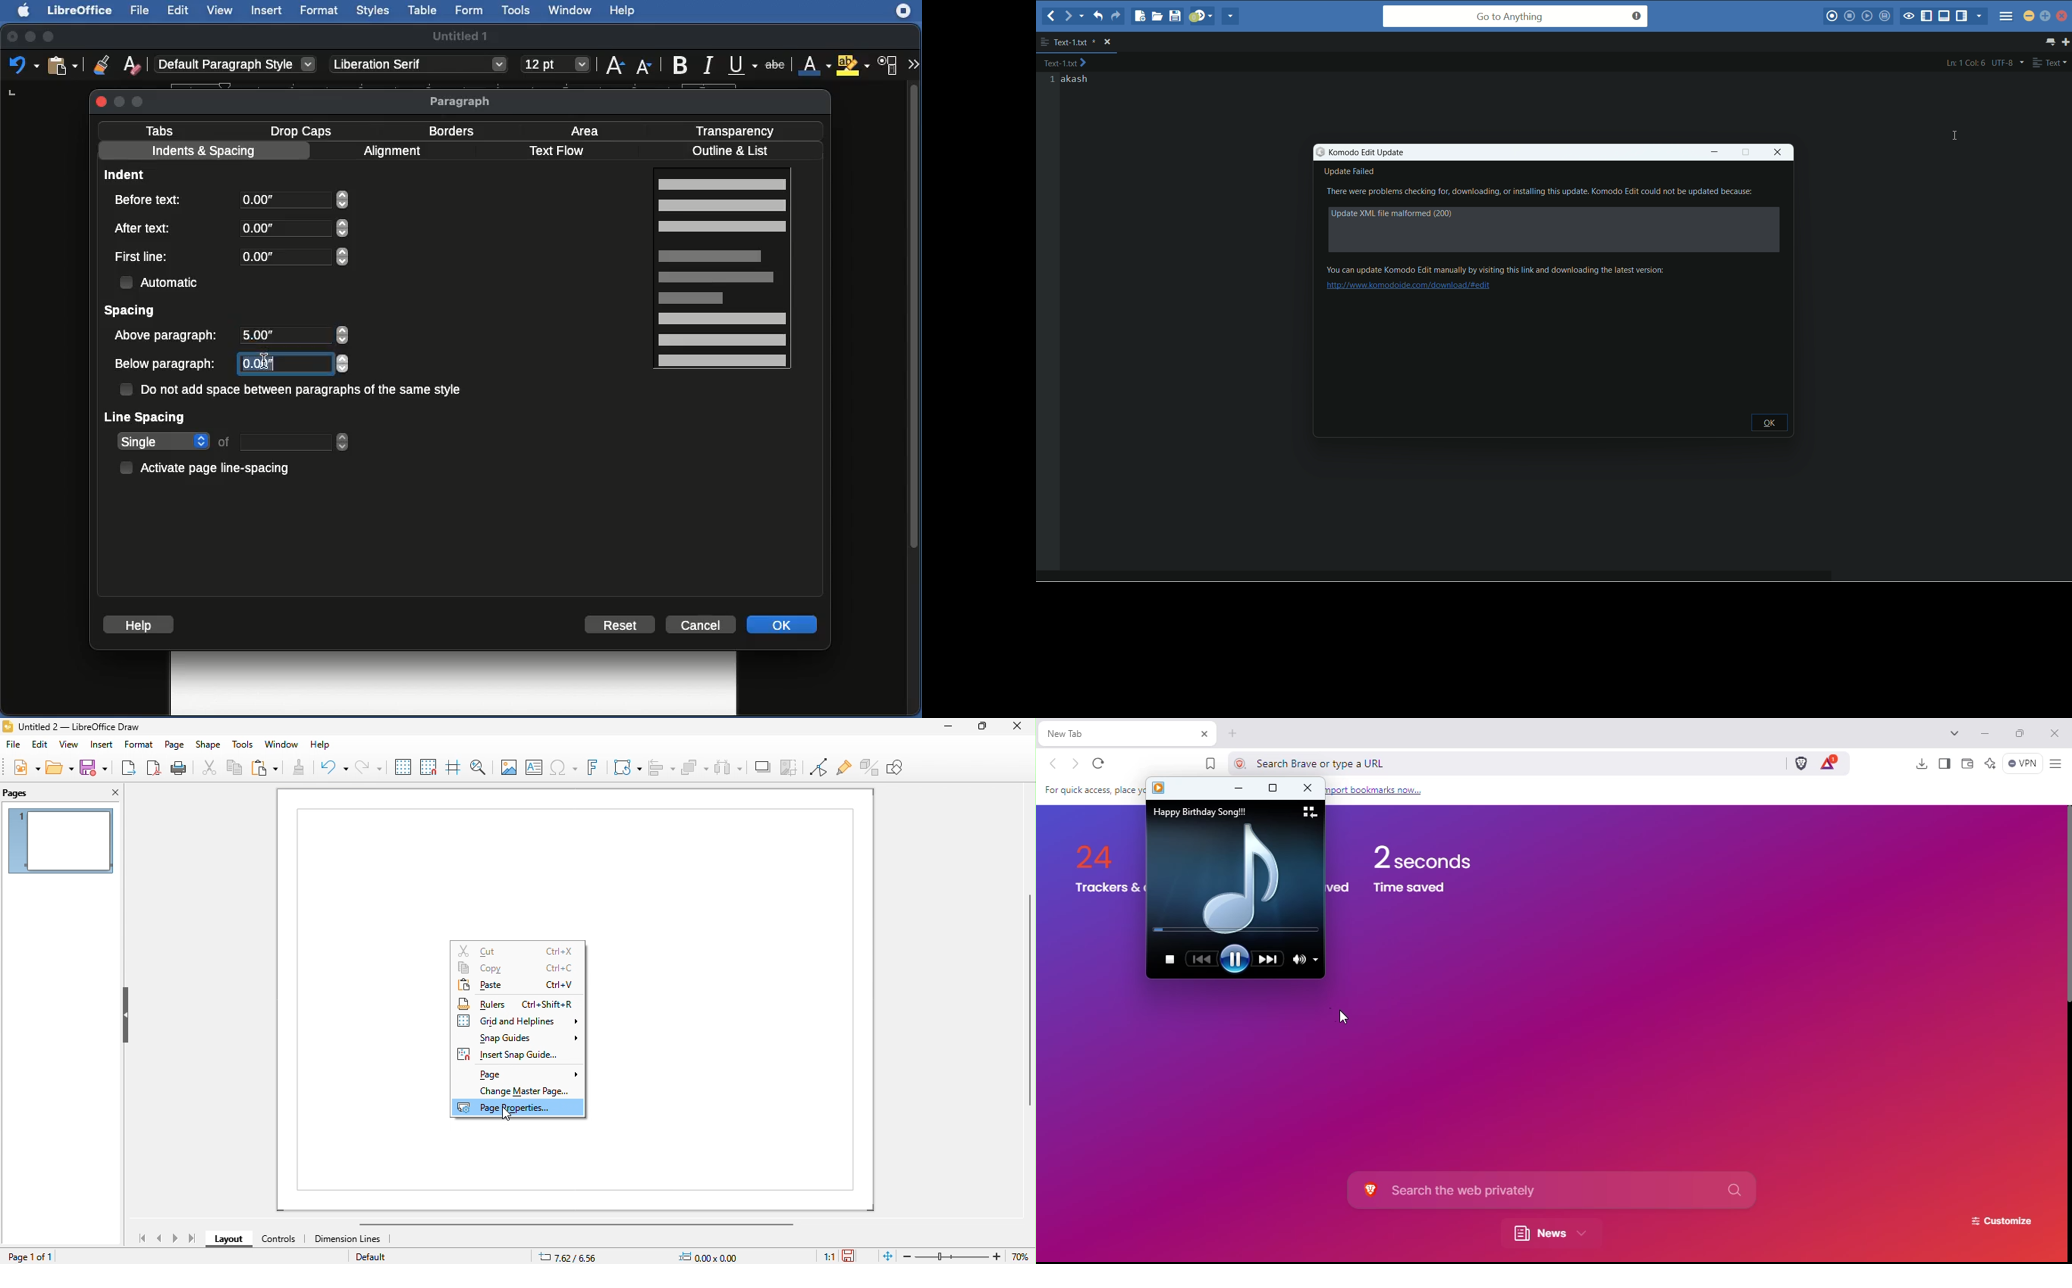  Describe the element at coordinates (1964, 16) in the screenshot. I see `show/hide right panel` at that location.